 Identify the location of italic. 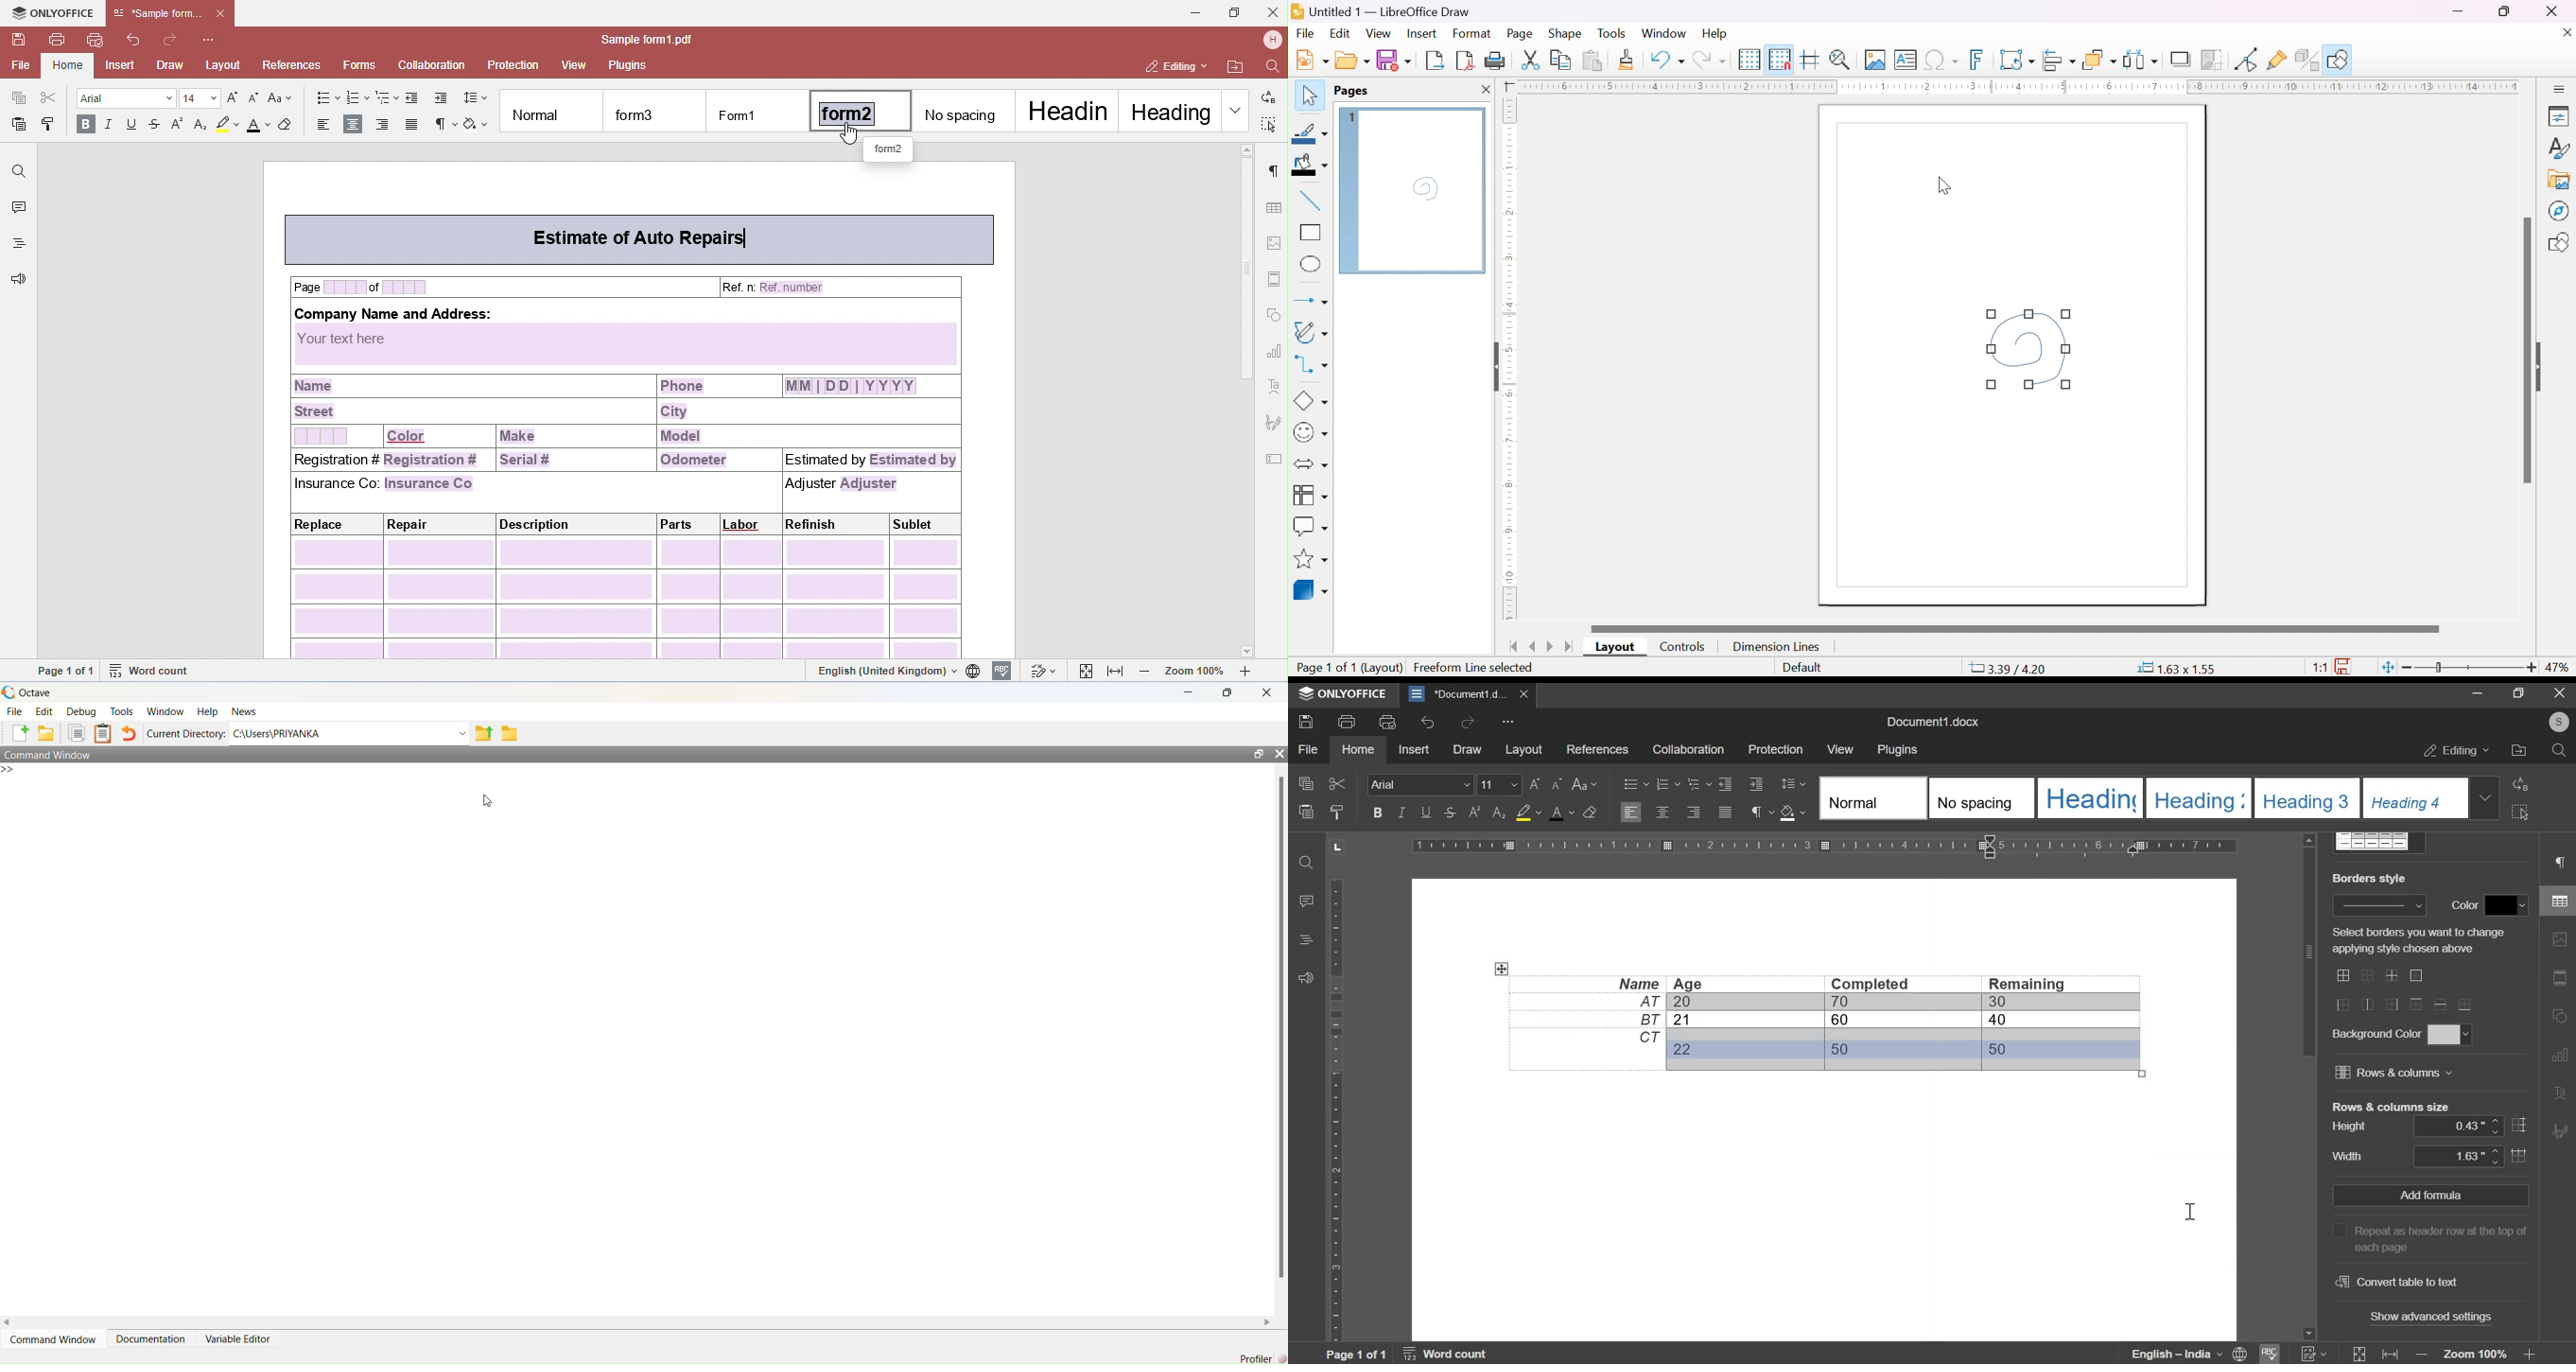
(1400, 811).